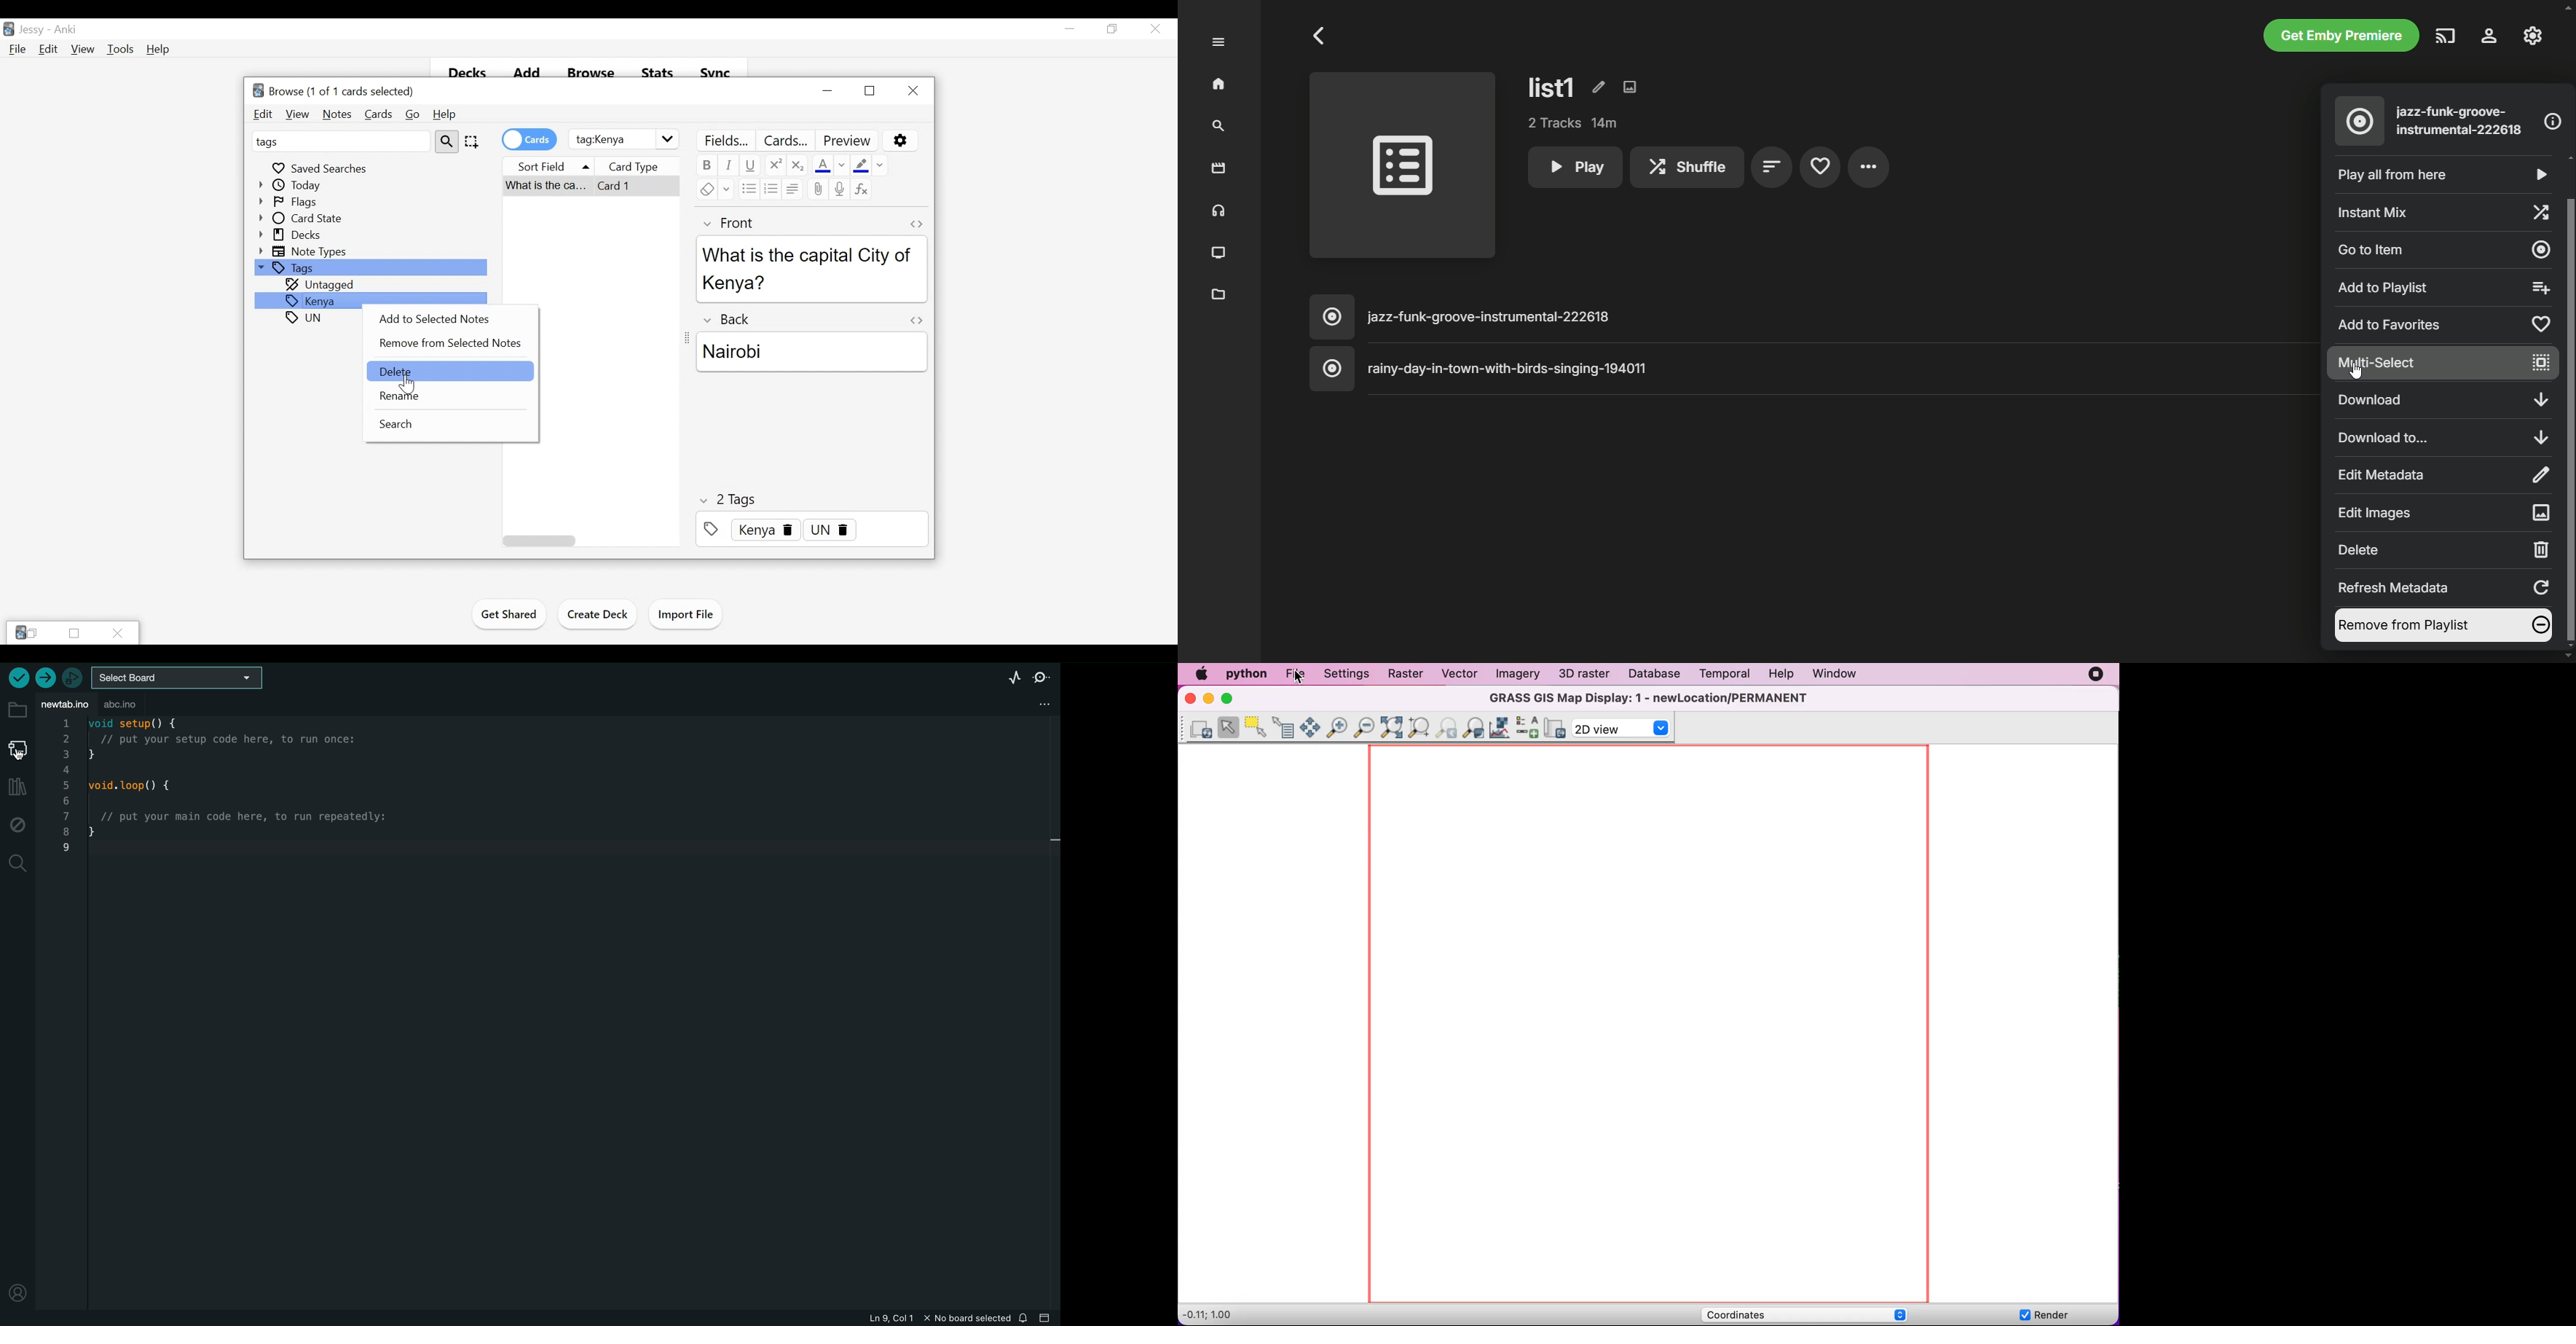 This screenshot has width=2576, height=1344. I want to click on credits, so click(530, 139).